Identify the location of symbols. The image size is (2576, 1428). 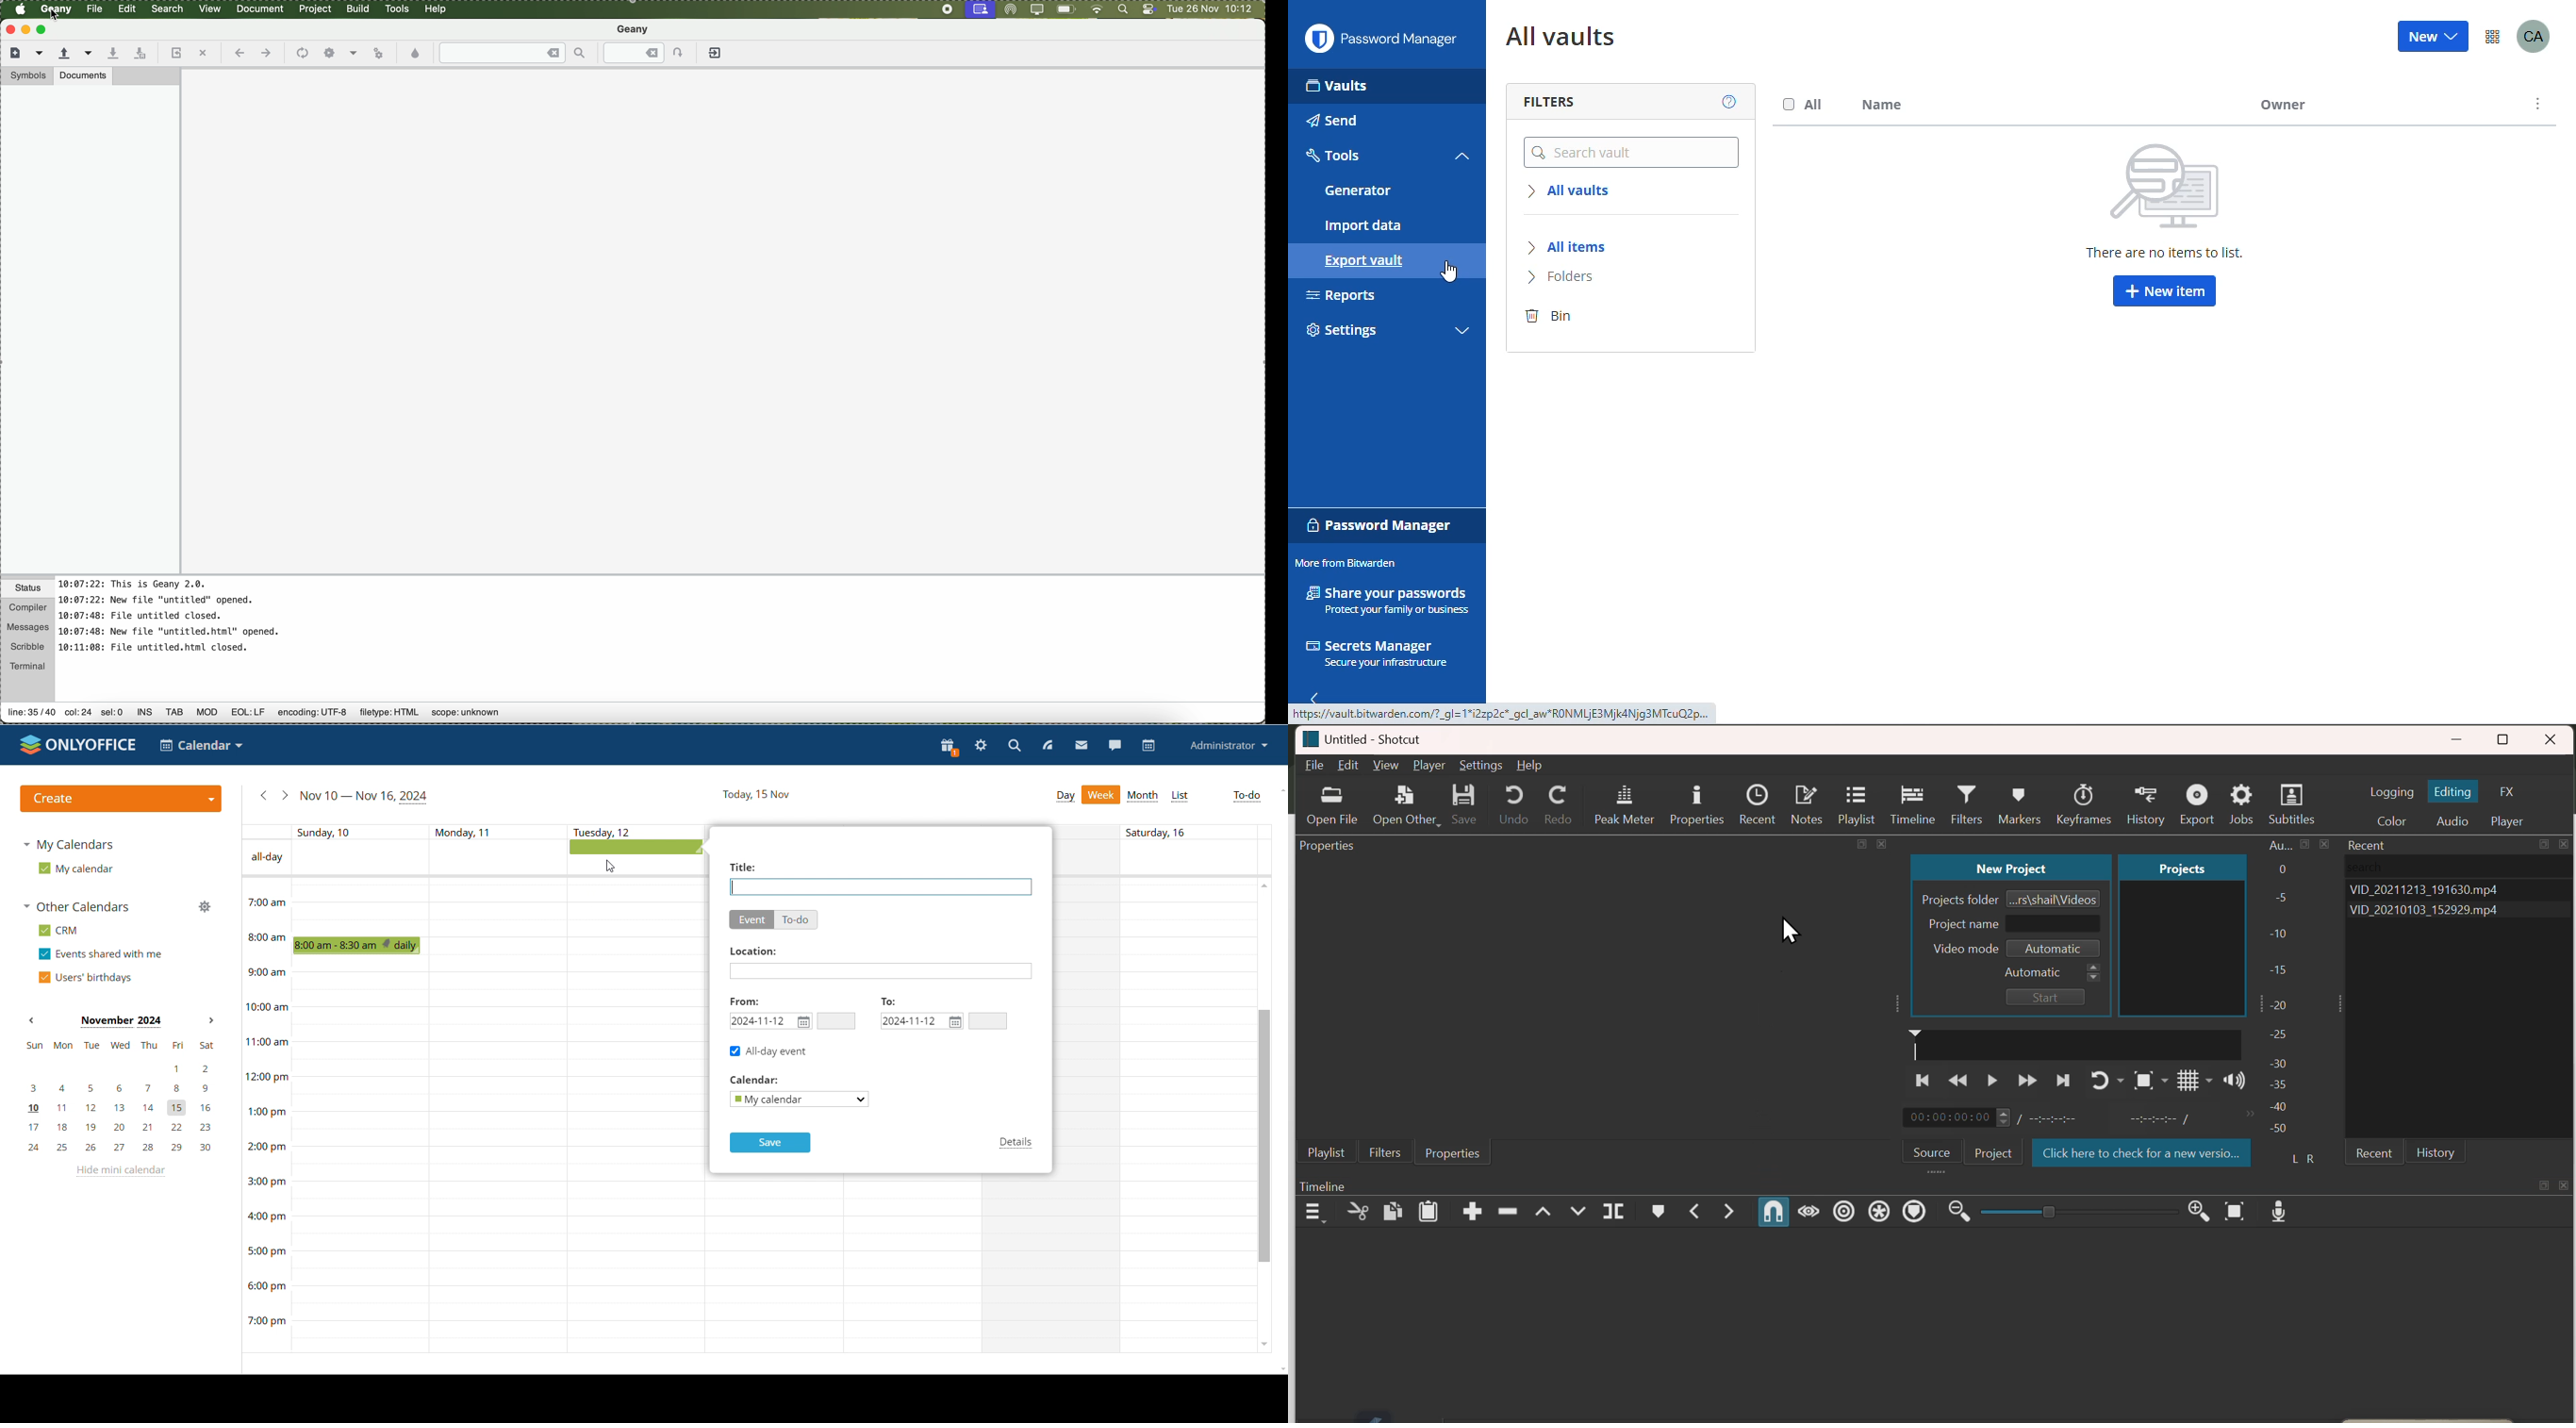
(27, 77).